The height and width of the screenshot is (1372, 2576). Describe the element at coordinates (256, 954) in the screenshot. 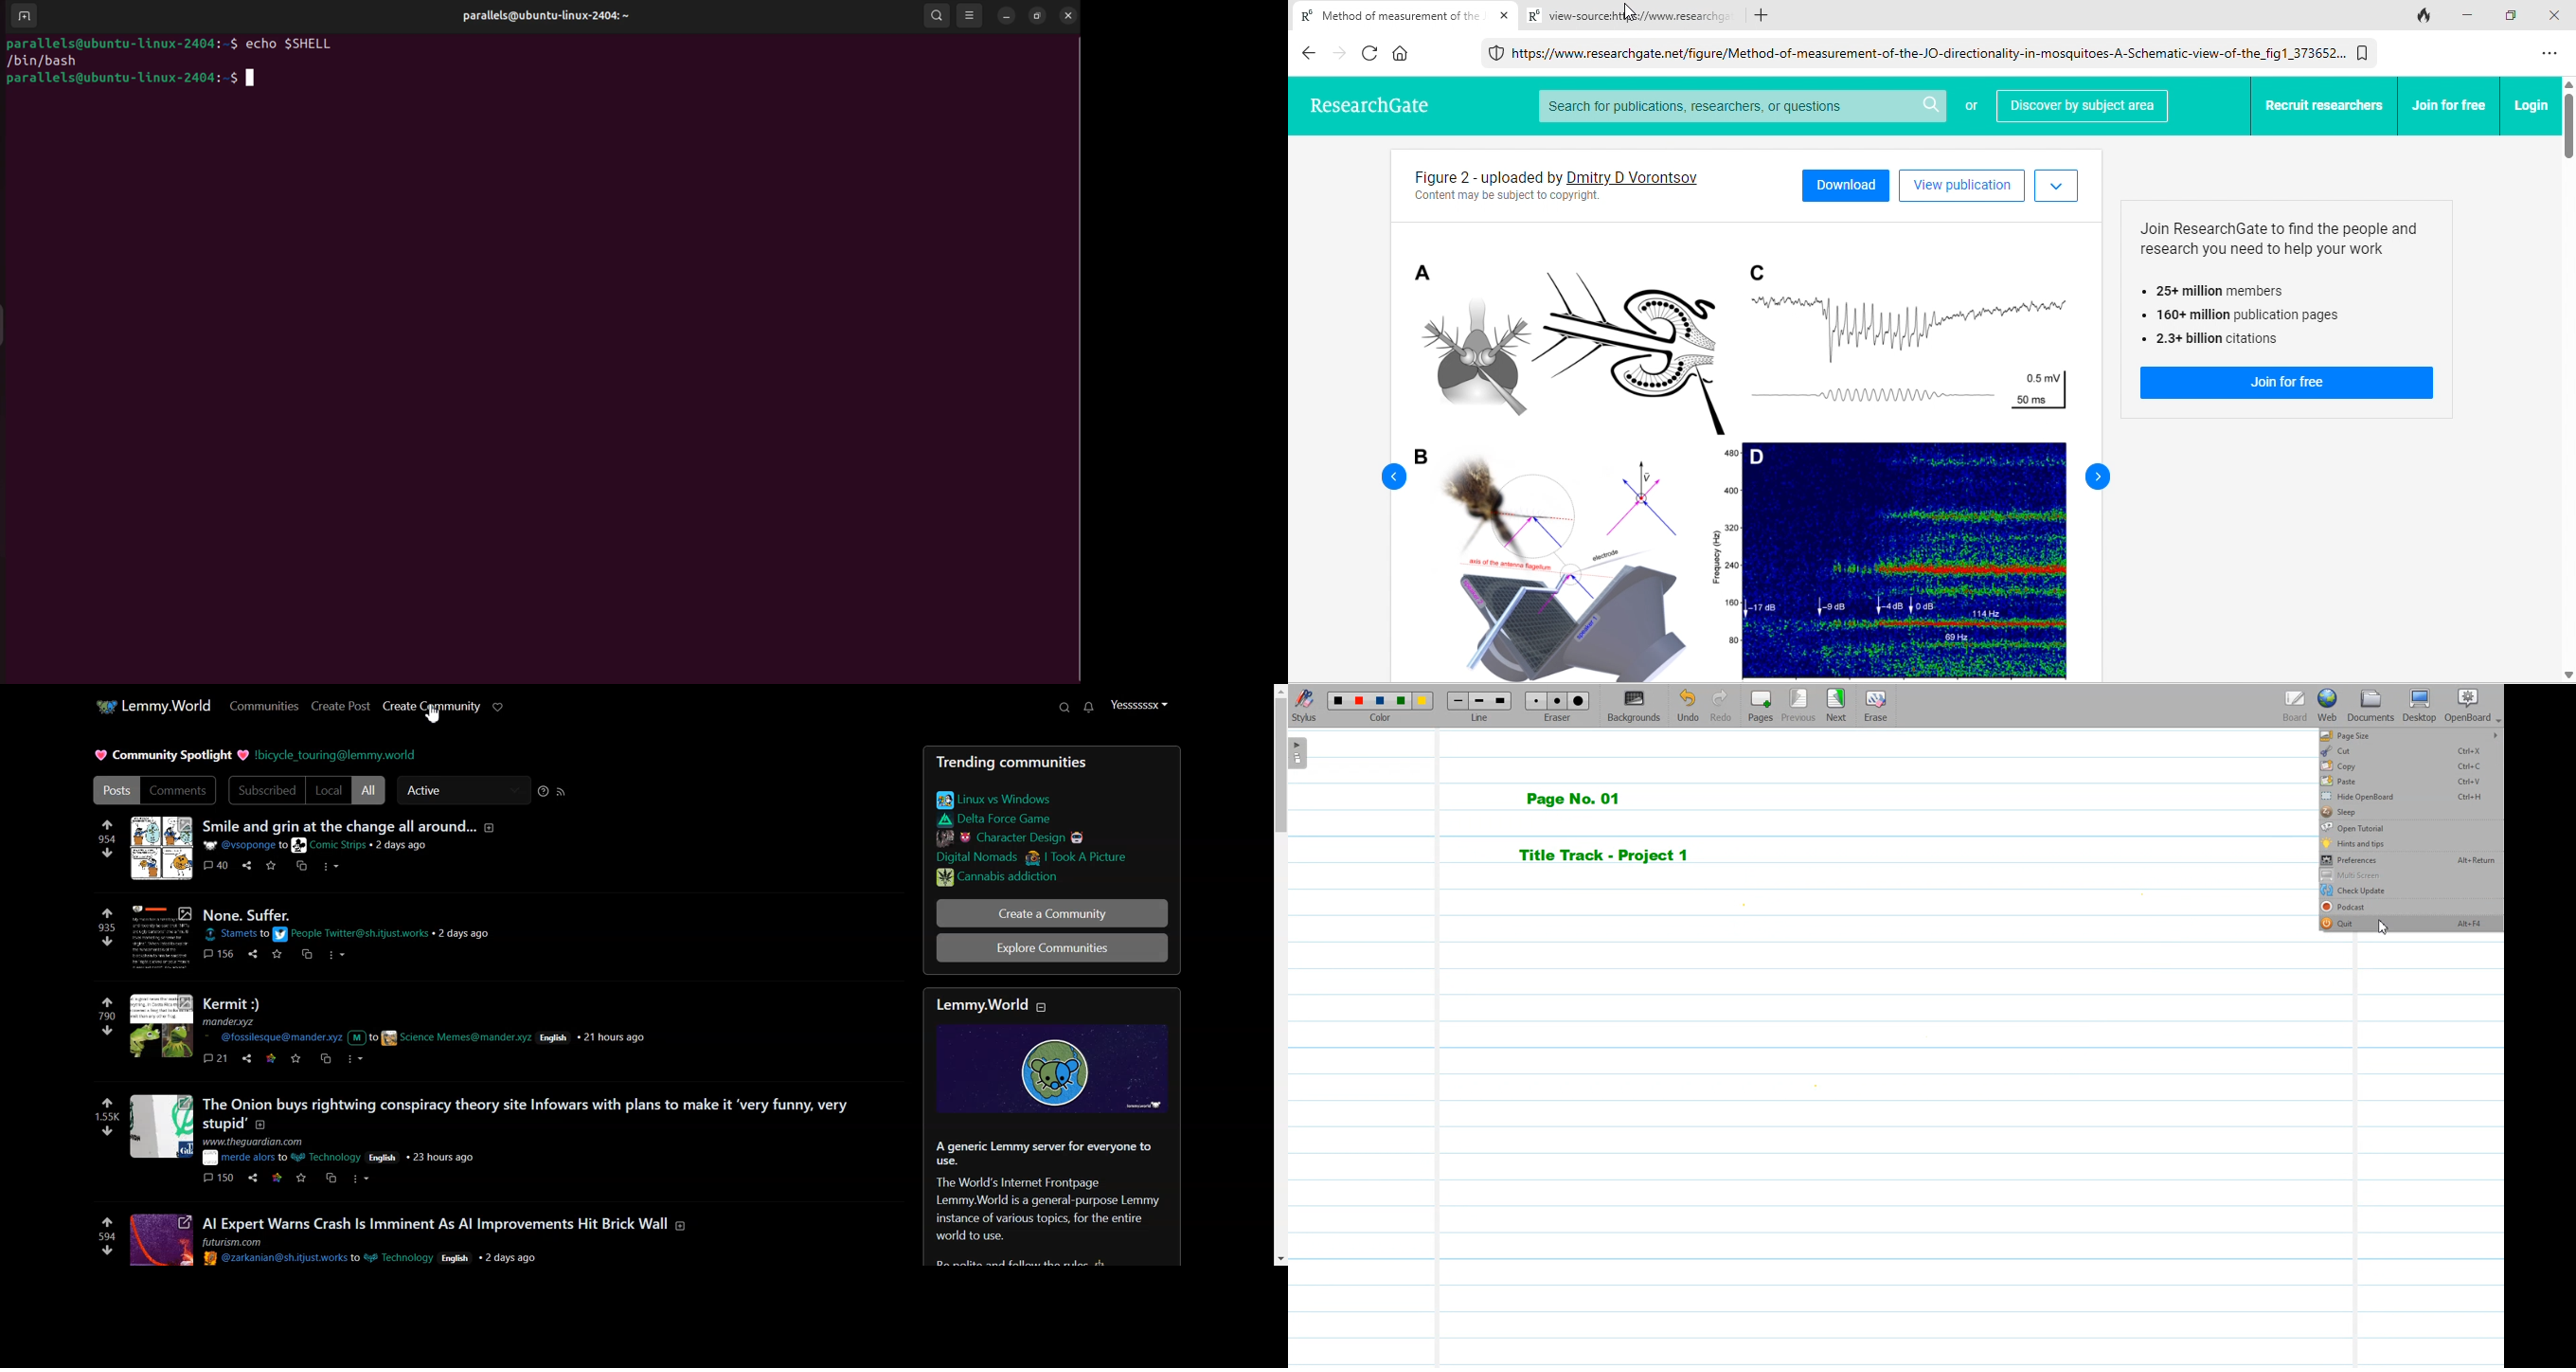

I see `share` at that location.